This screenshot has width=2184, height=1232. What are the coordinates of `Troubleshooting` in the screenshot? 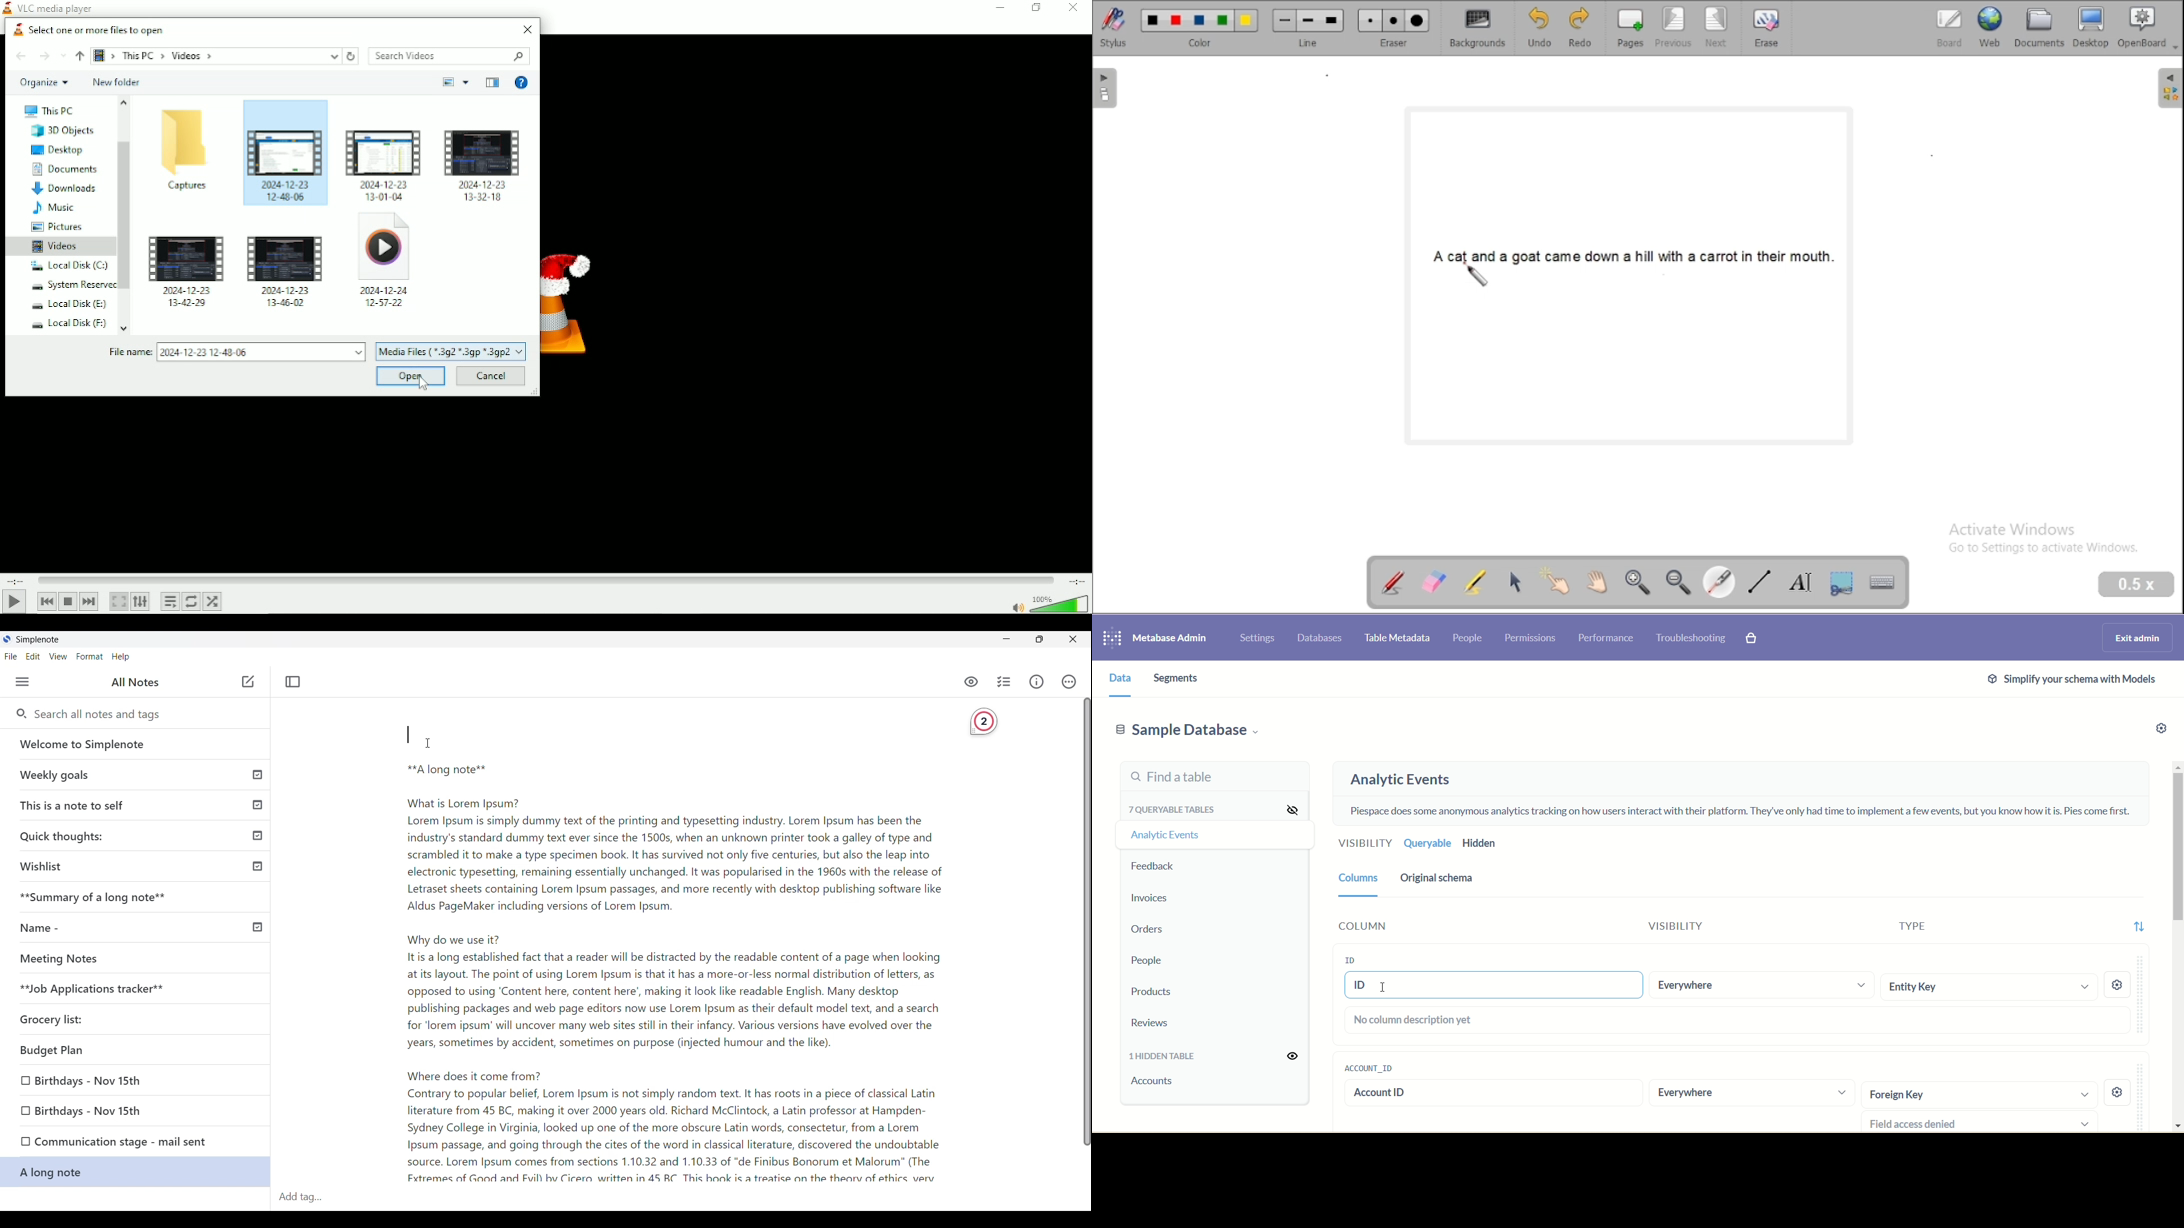 It's located at (1693, 639).